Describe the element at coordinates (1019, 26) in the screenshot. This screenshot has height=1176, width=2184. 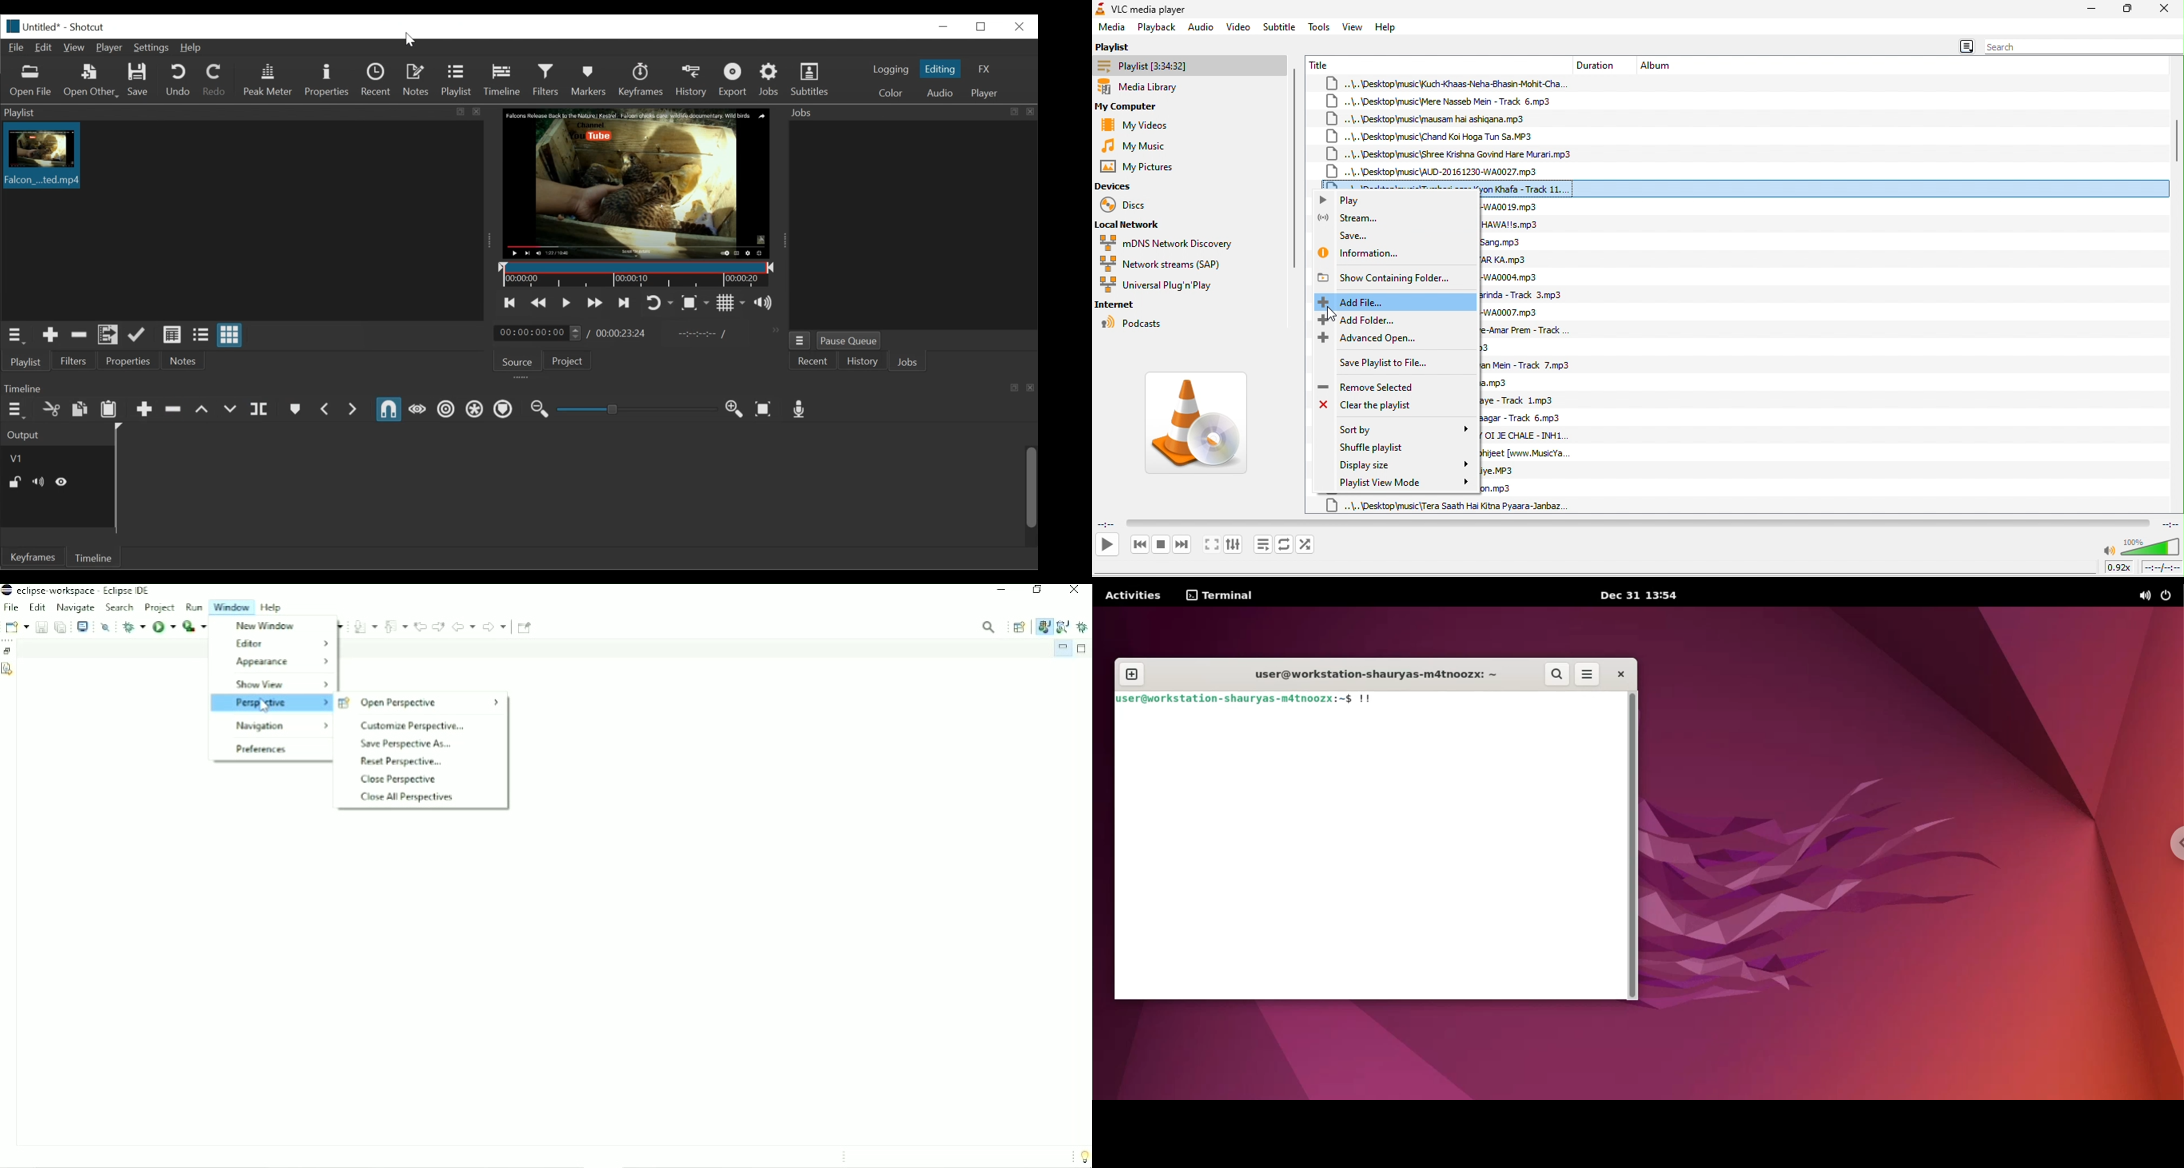
I see `Close` at that location.